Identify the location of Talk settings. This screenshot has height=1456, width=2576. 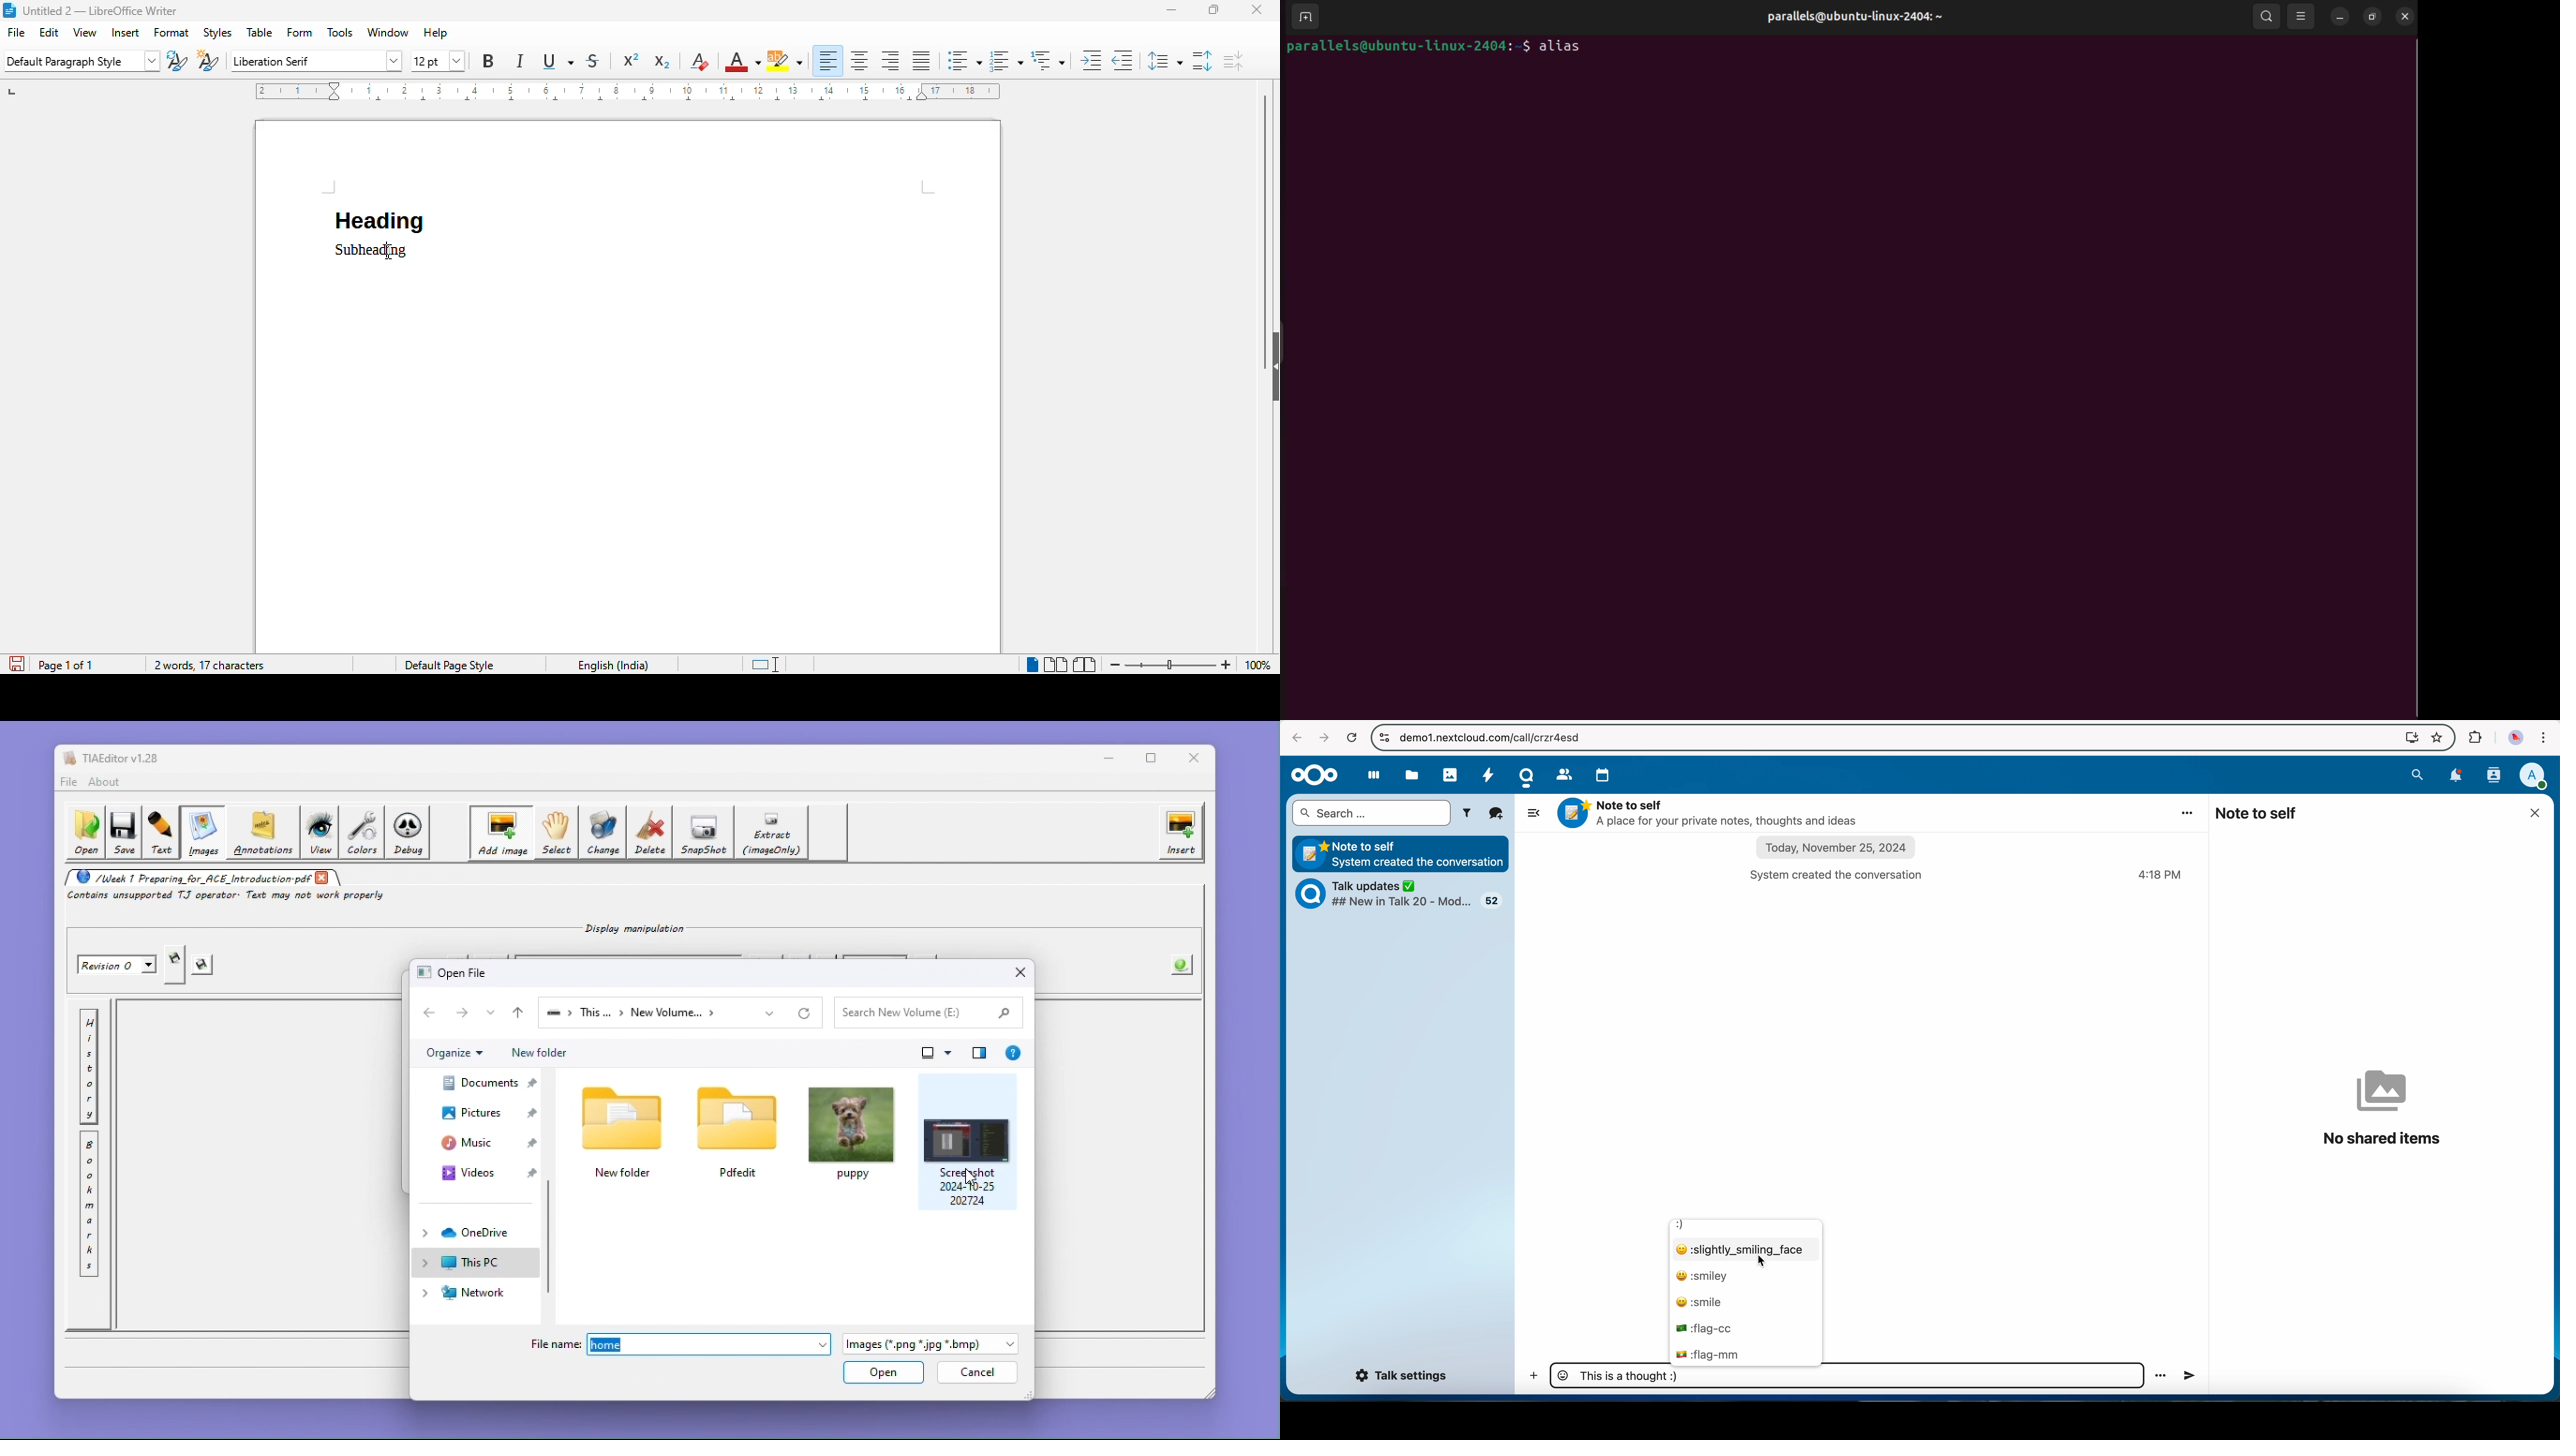
(1403, 1377).